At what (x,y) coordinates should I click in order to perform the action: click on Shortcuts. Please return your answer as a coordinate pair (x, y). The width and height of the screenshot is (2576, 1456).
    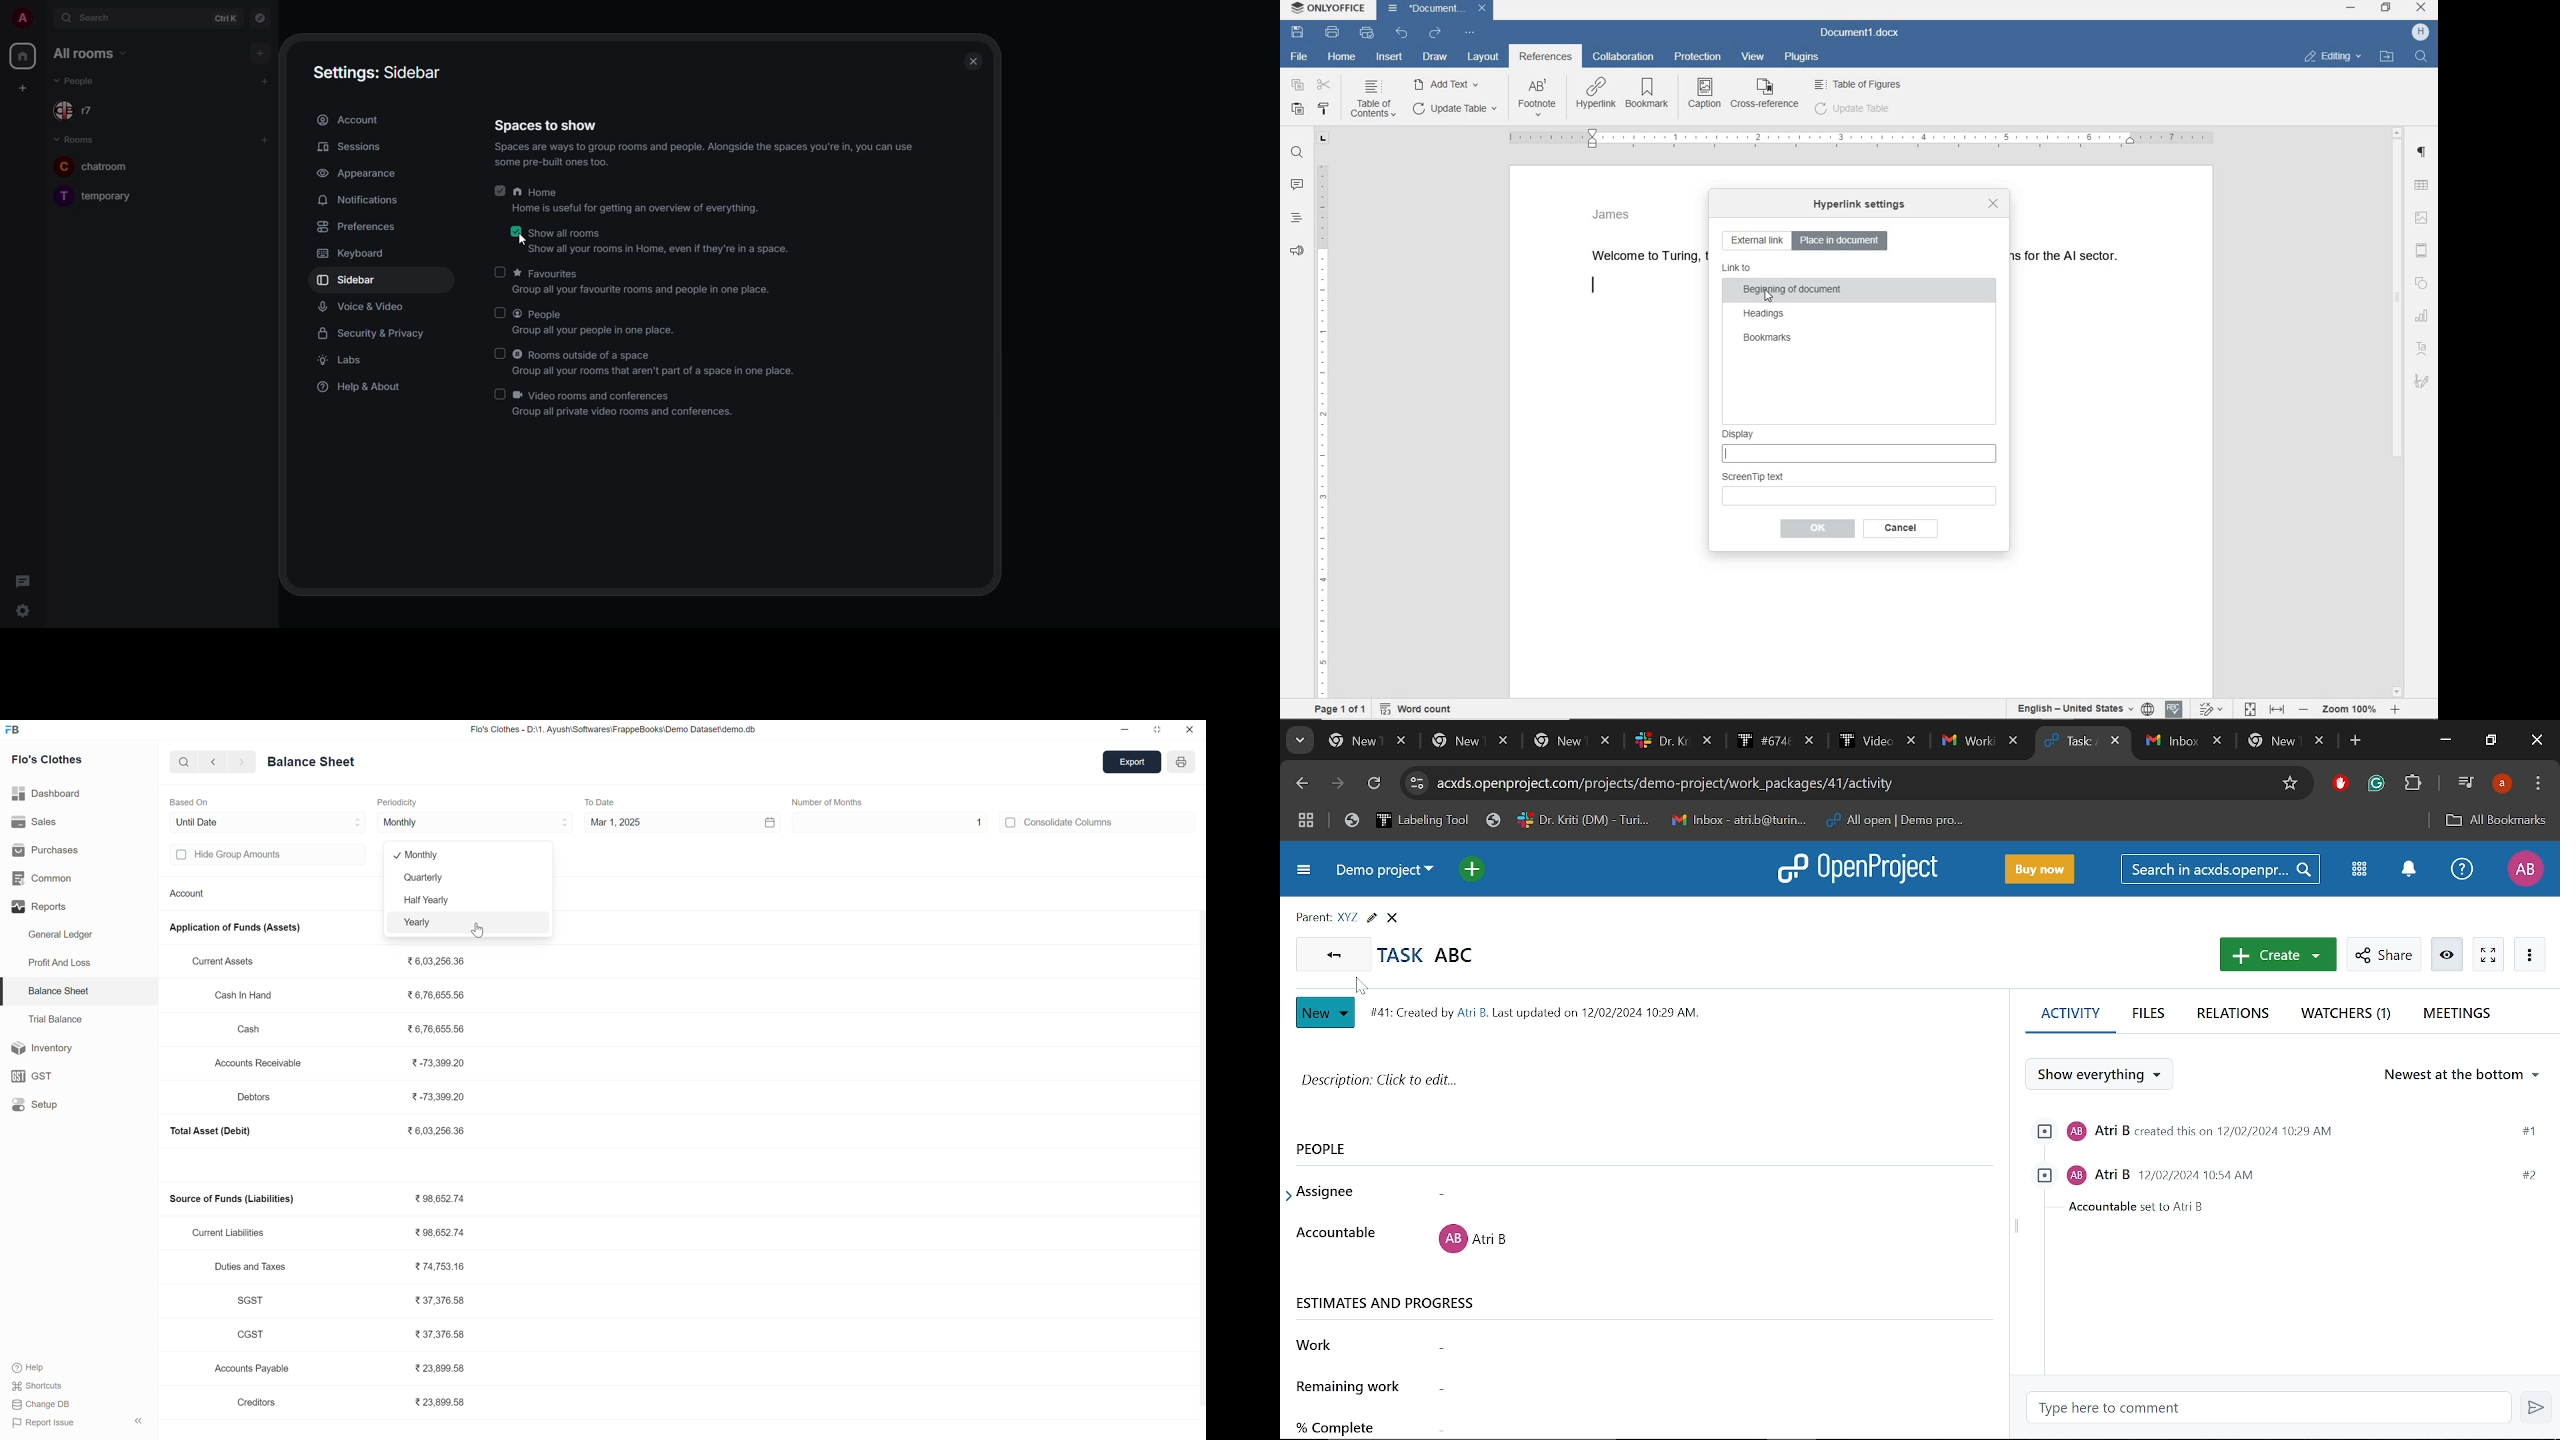
    Looking at the image, I should click on (40, 1386).